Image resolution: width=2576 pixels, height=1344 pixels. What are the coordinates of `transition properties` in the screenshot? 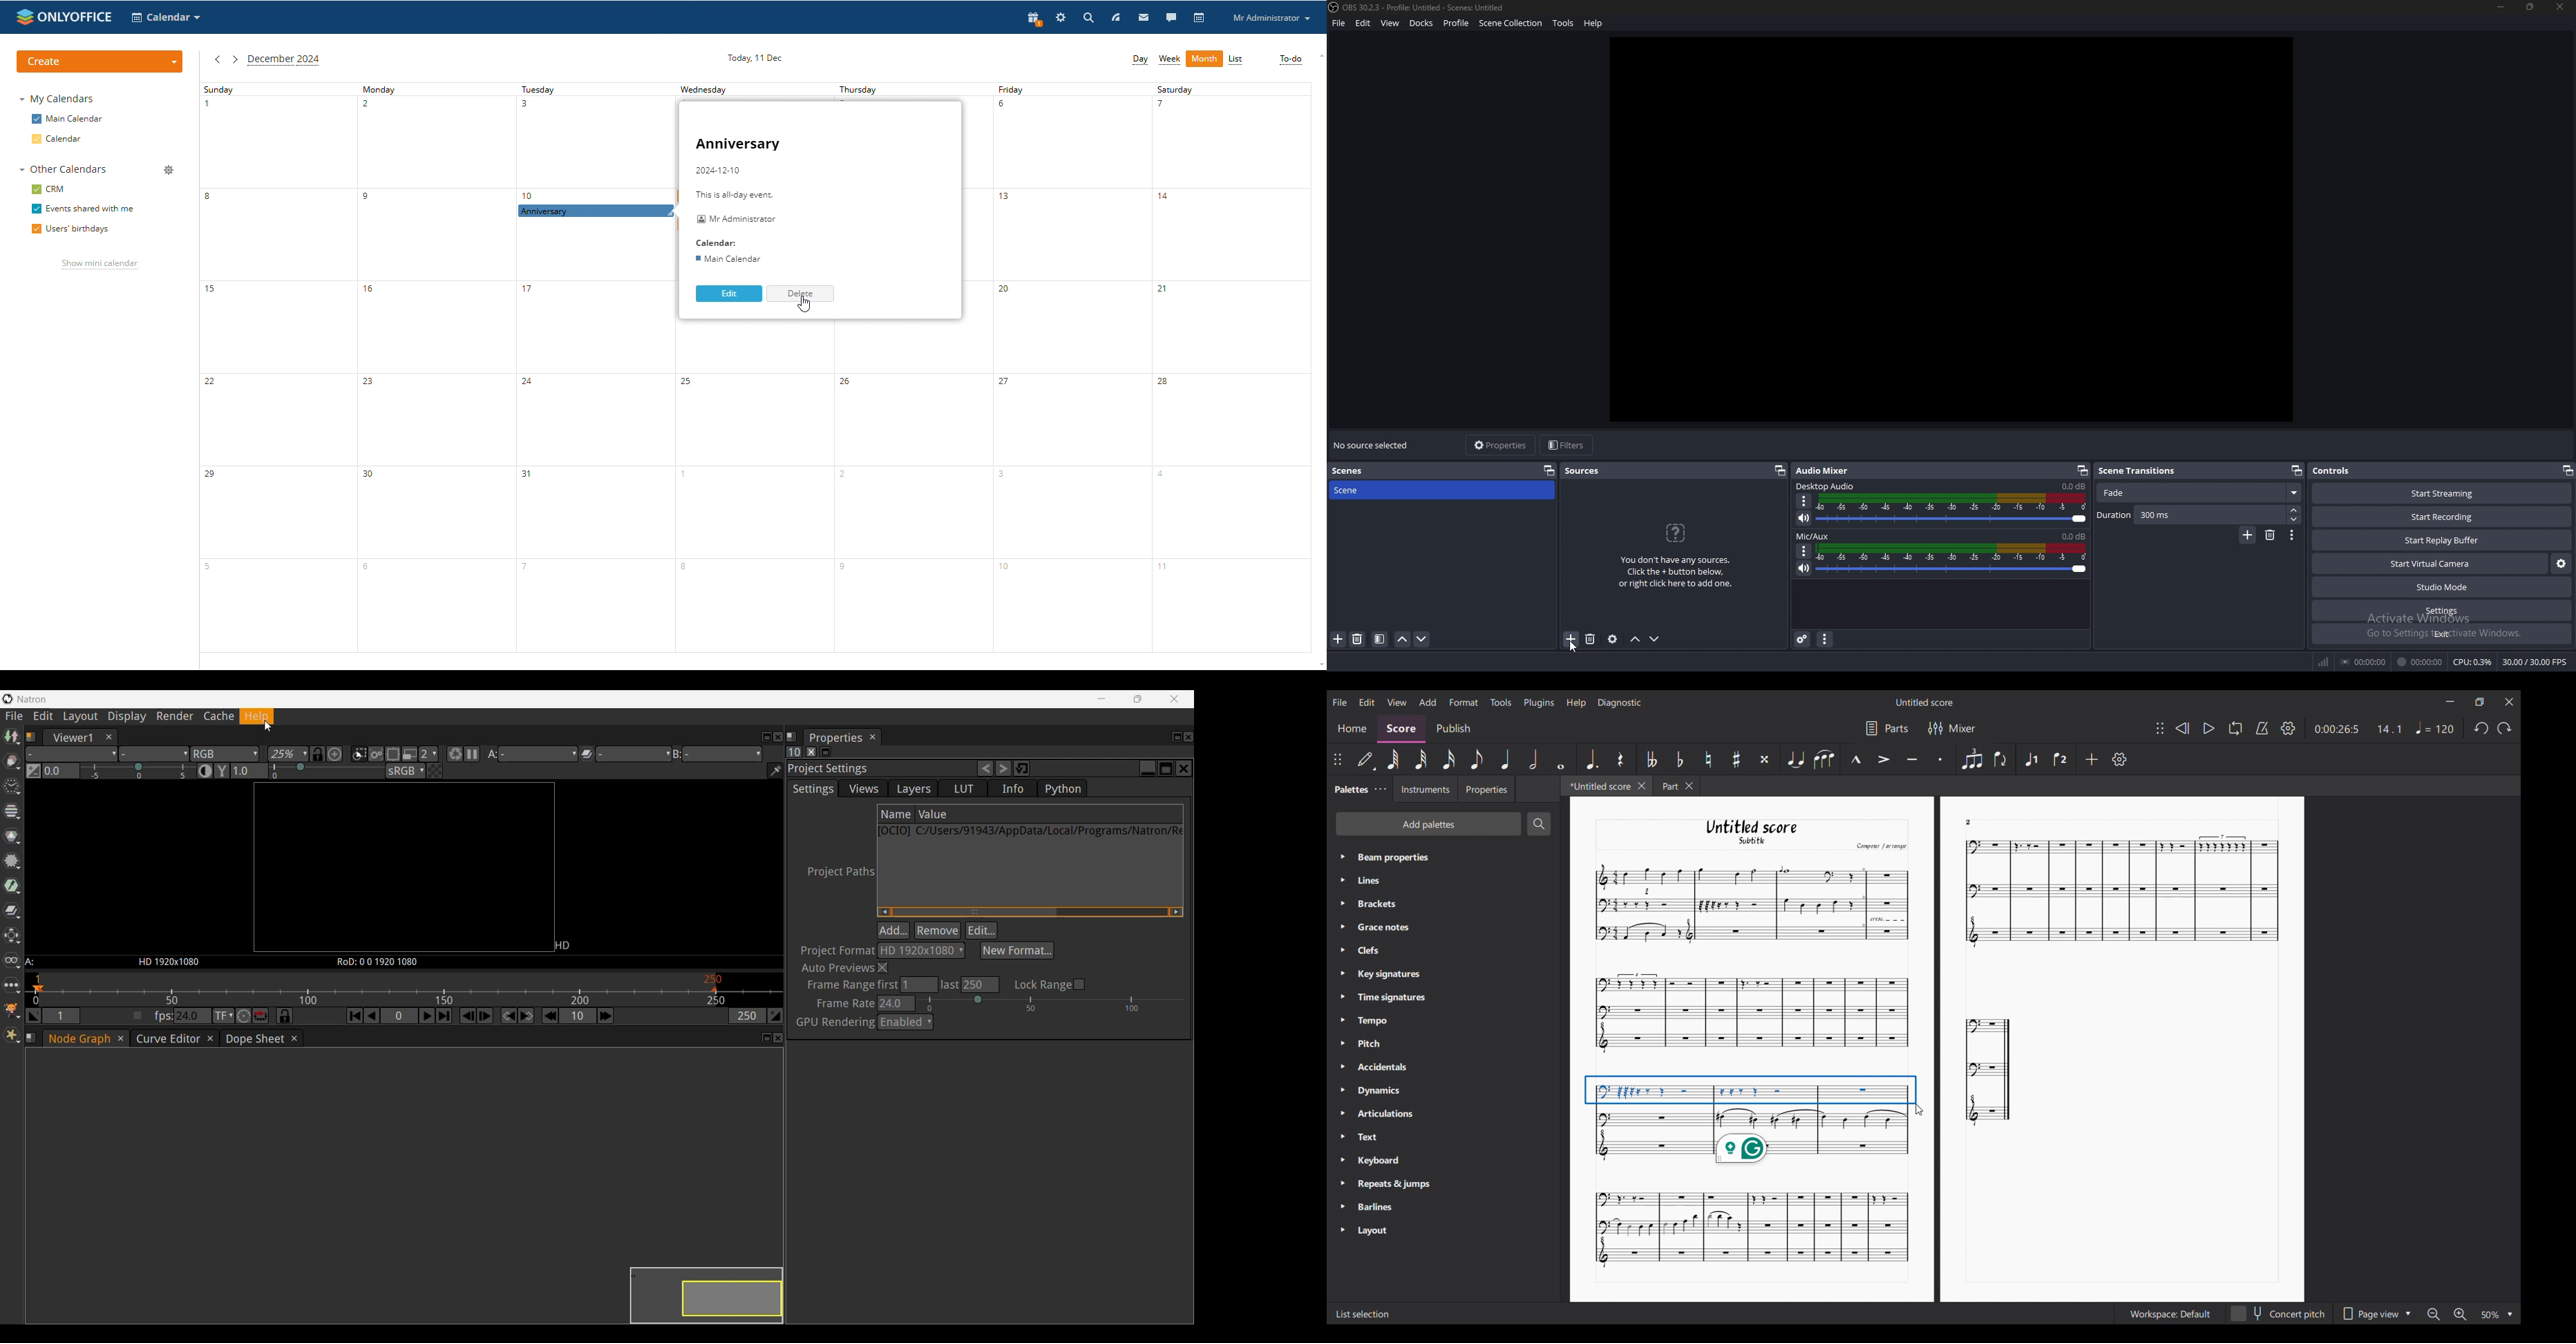 It's located at (2293, 536).